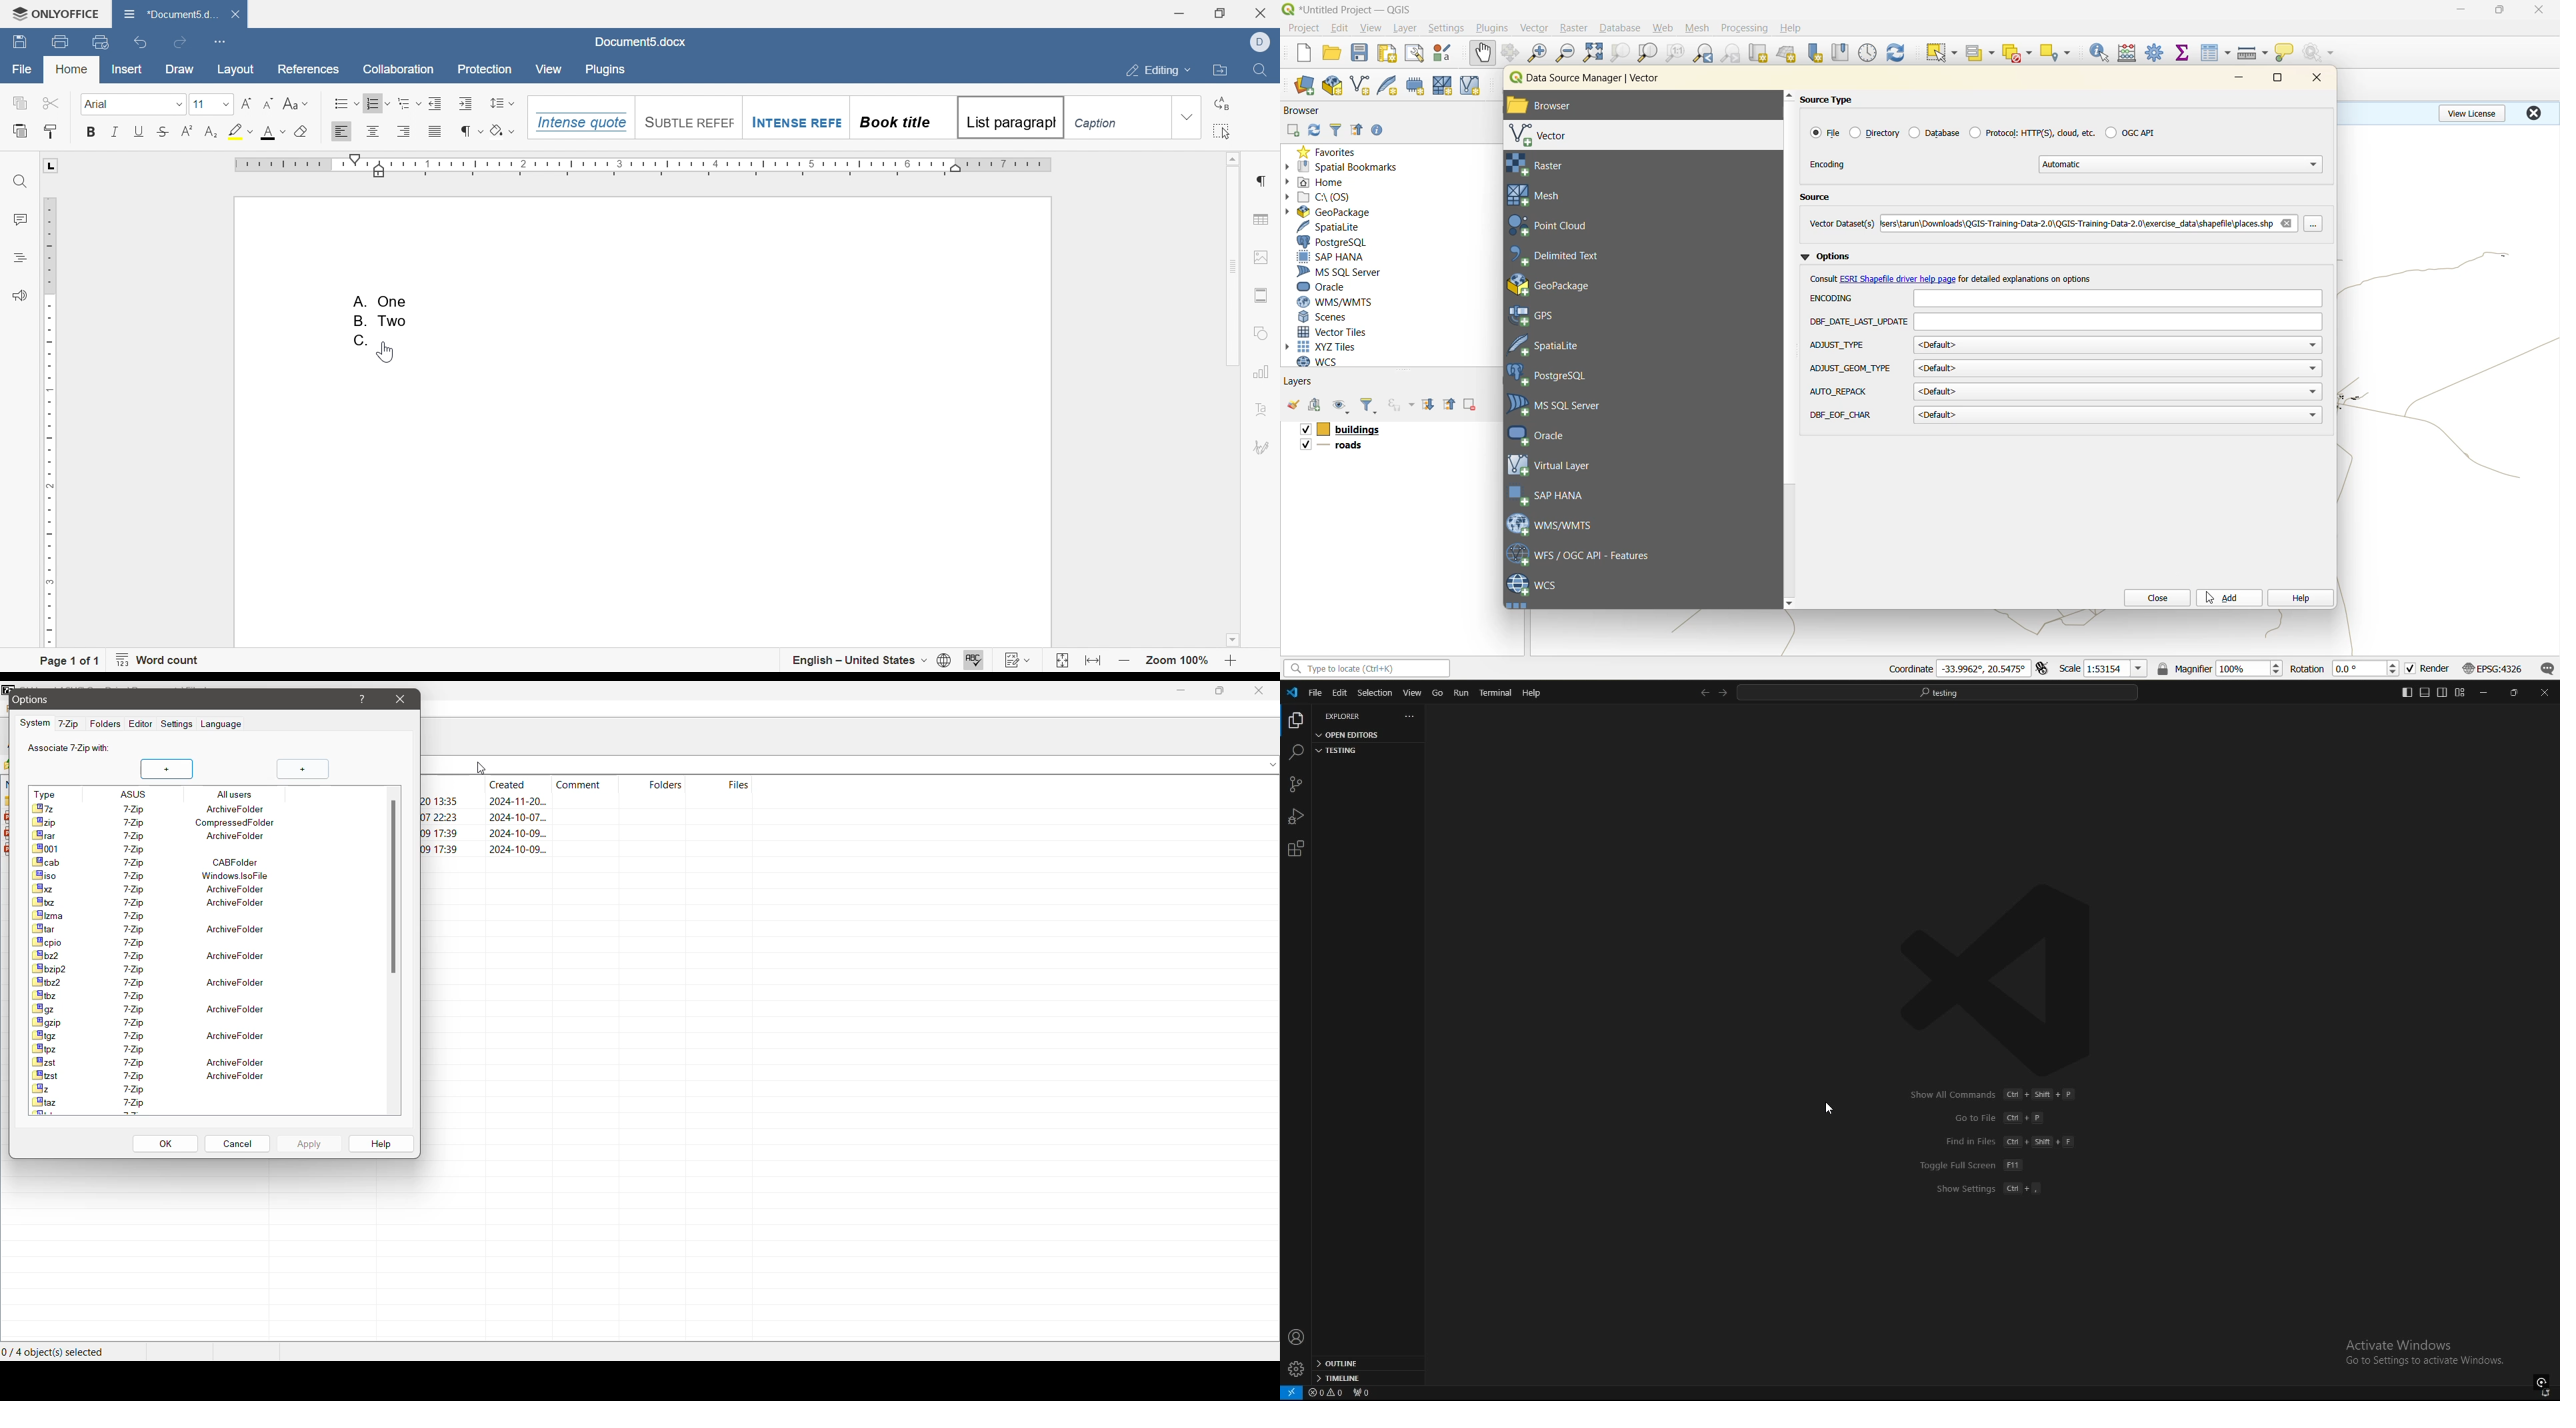 This screenshot has height=1428, width=2576. I want to click on text art settings, so click(1261, 409).